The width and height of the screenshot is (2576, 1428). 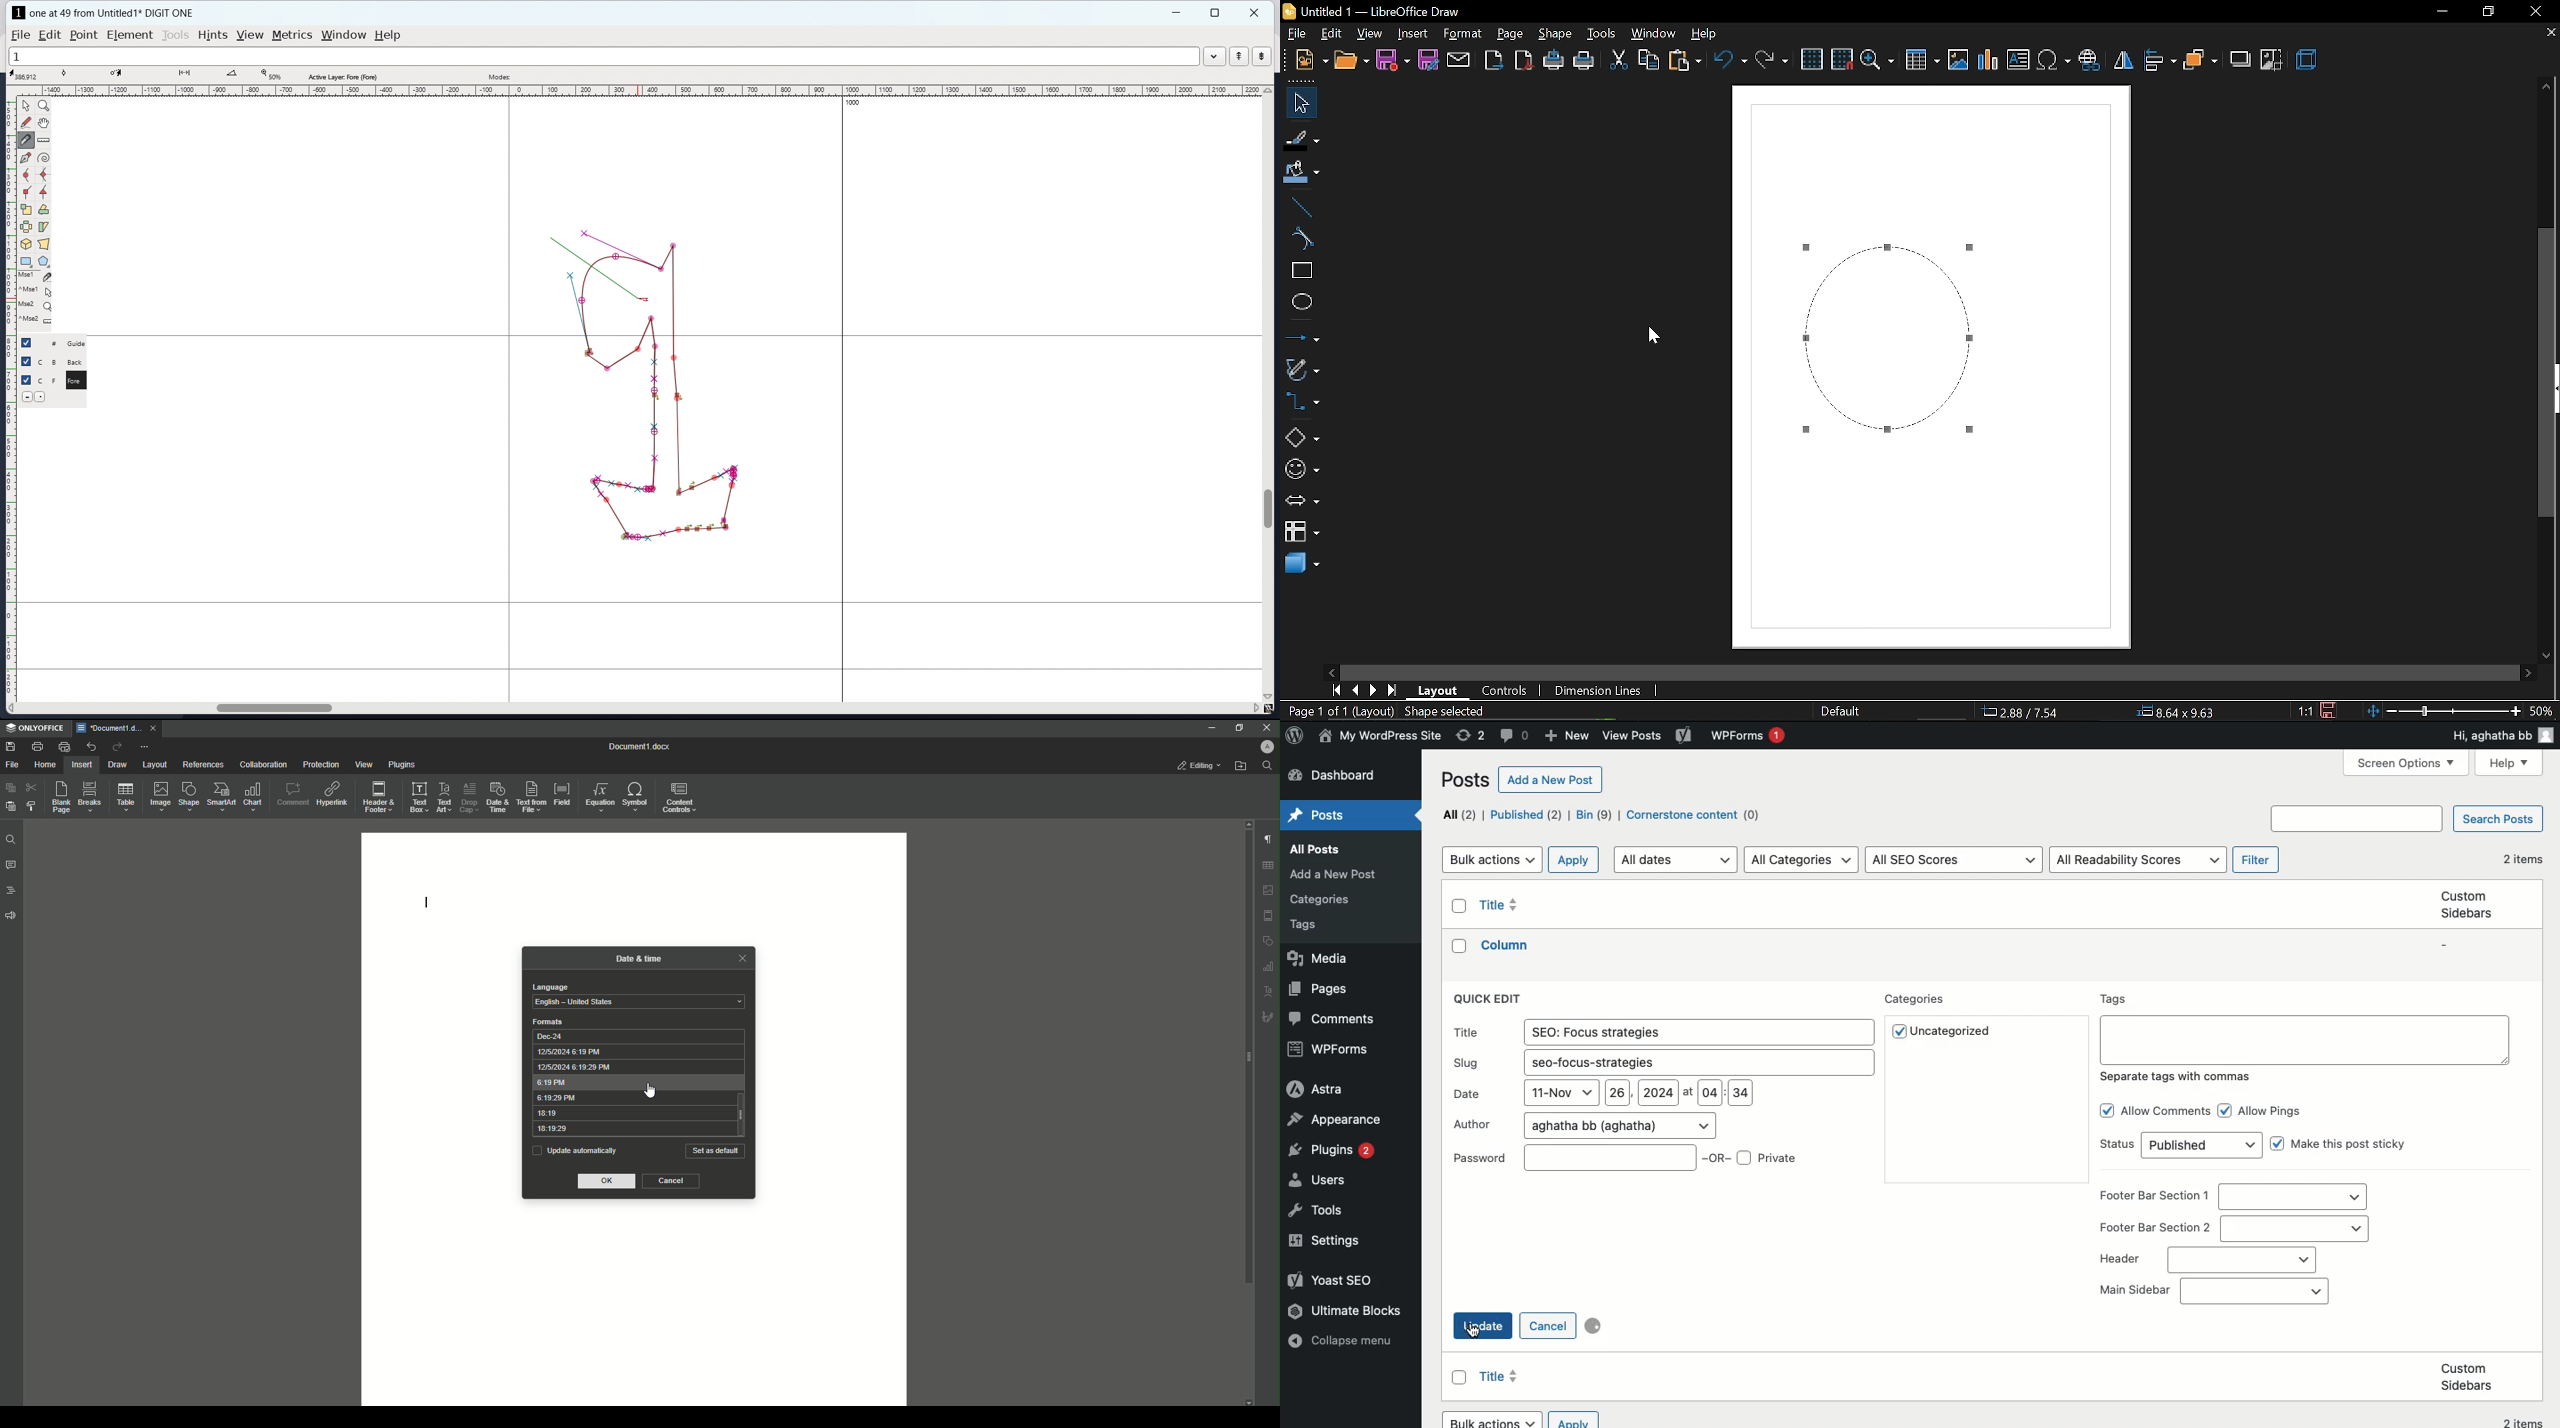 I want to click on Apply, so click(x=1575, y=860).